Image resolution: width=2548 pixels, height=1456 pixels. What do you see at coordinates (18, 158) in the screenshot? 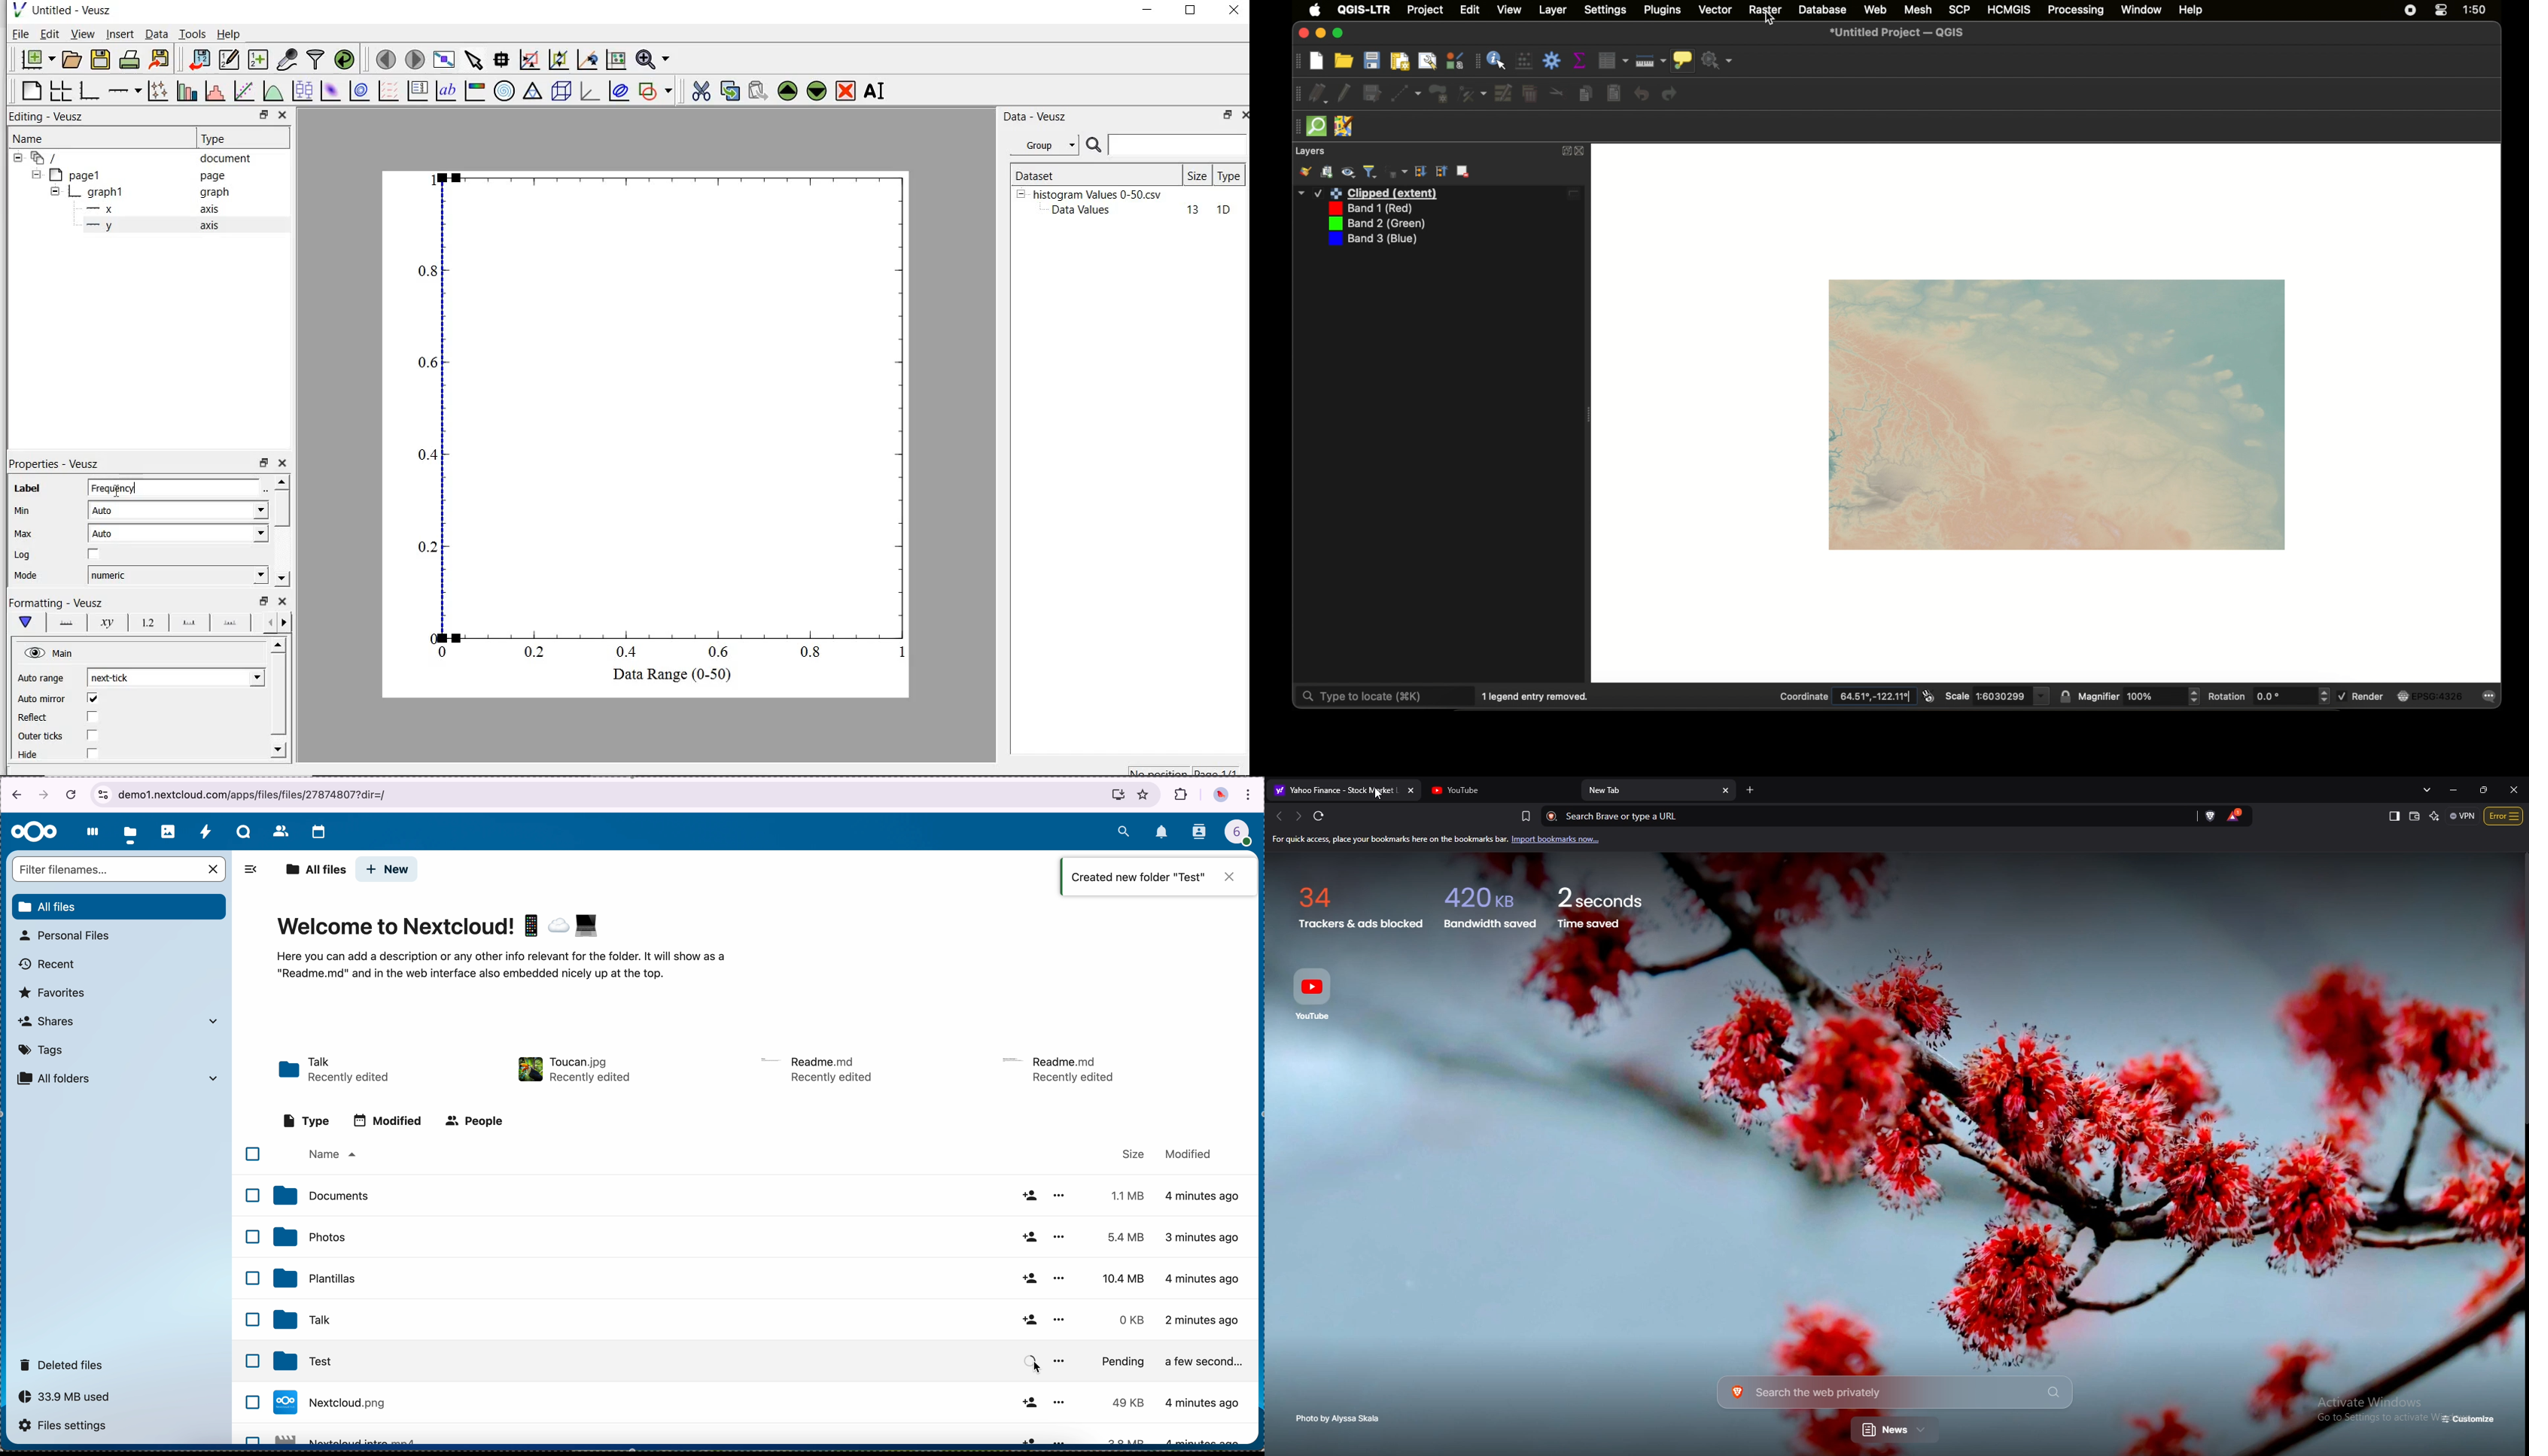
I see `hide` at bounding box center [18, 158].